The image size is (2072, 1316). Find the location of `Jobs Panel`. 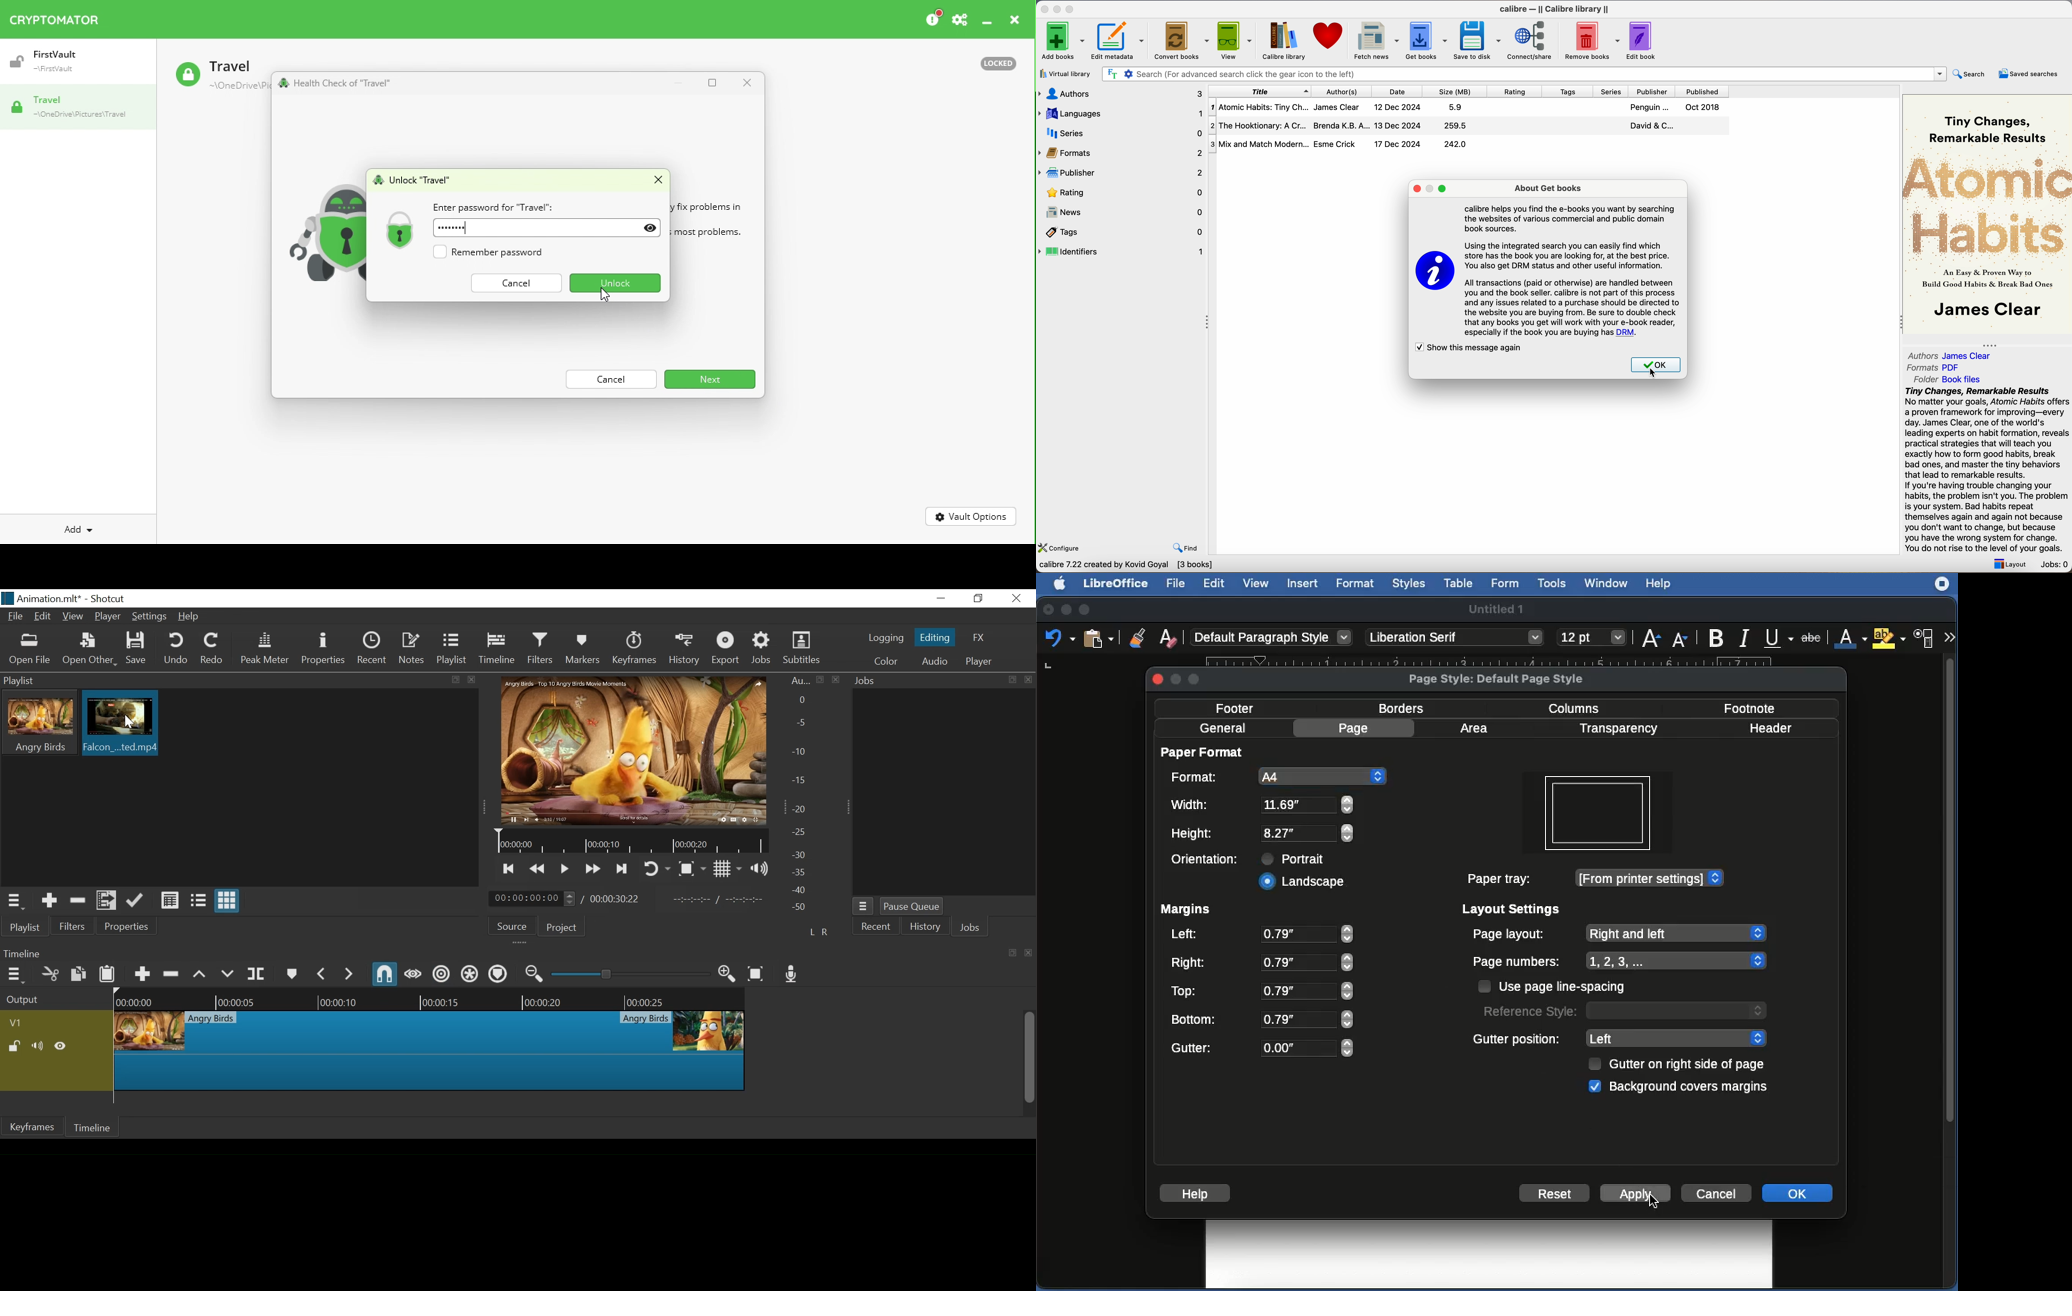

Jobs Panel is located at coordinates (943, 681).